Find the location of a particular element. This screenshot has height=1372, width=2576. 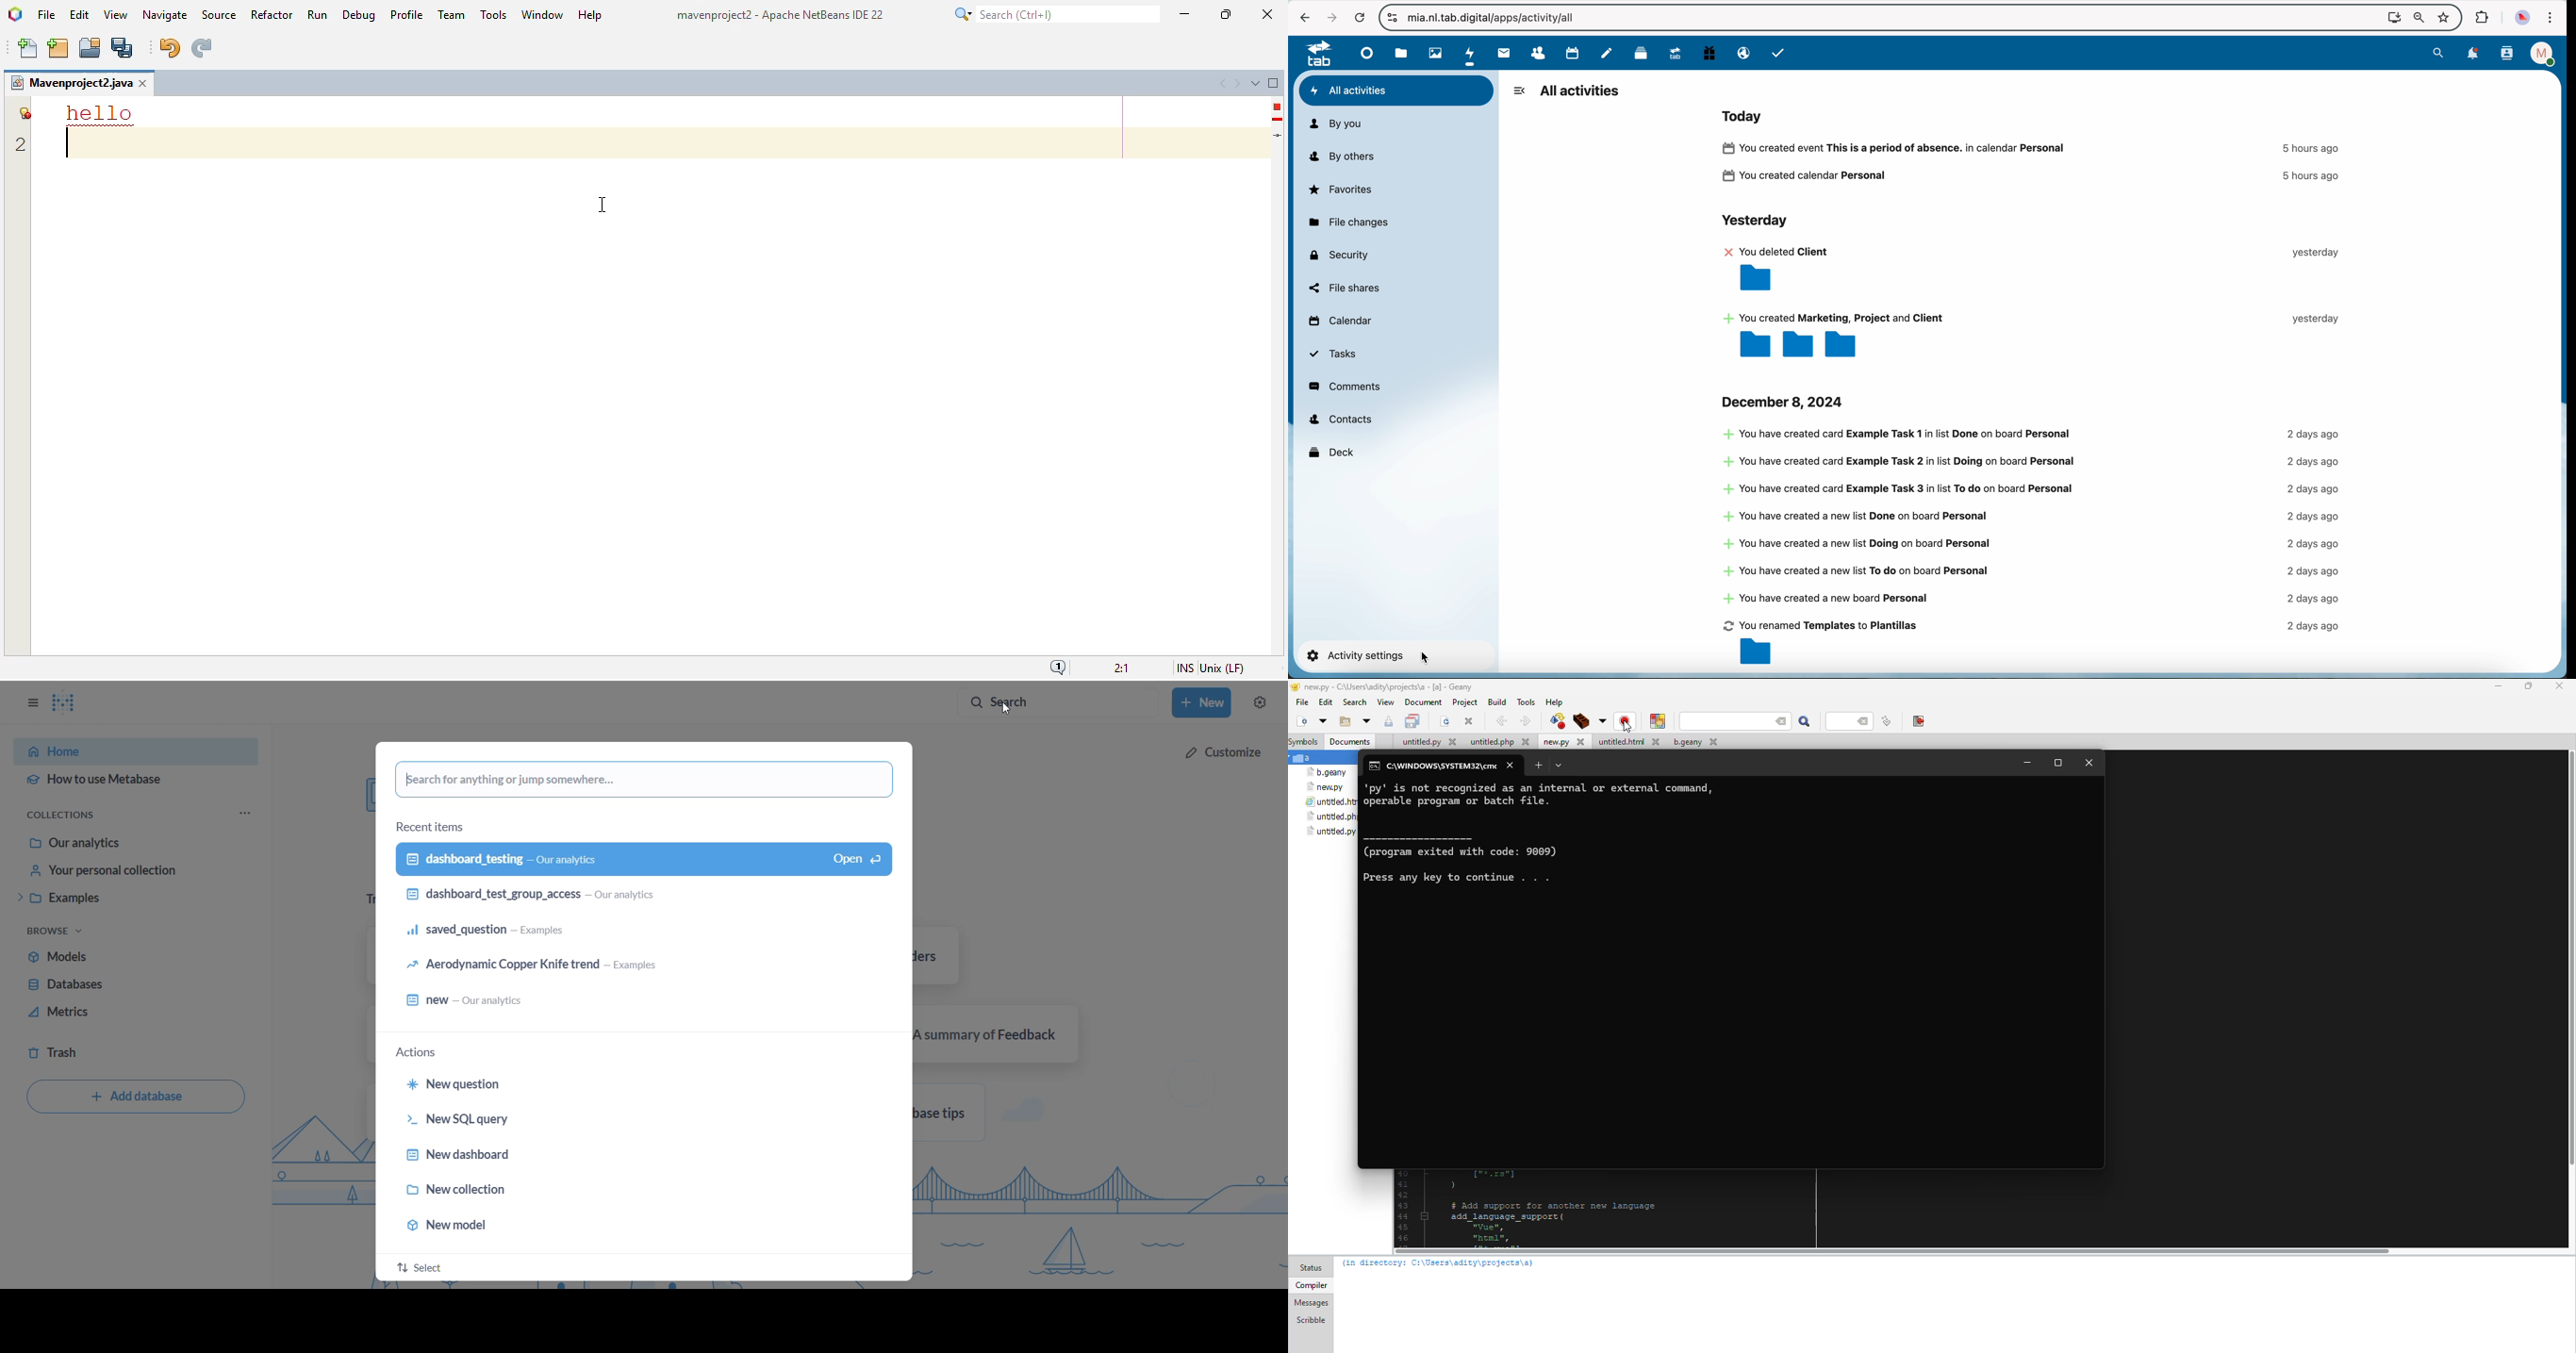

close is located at coordinates (1512, 766).